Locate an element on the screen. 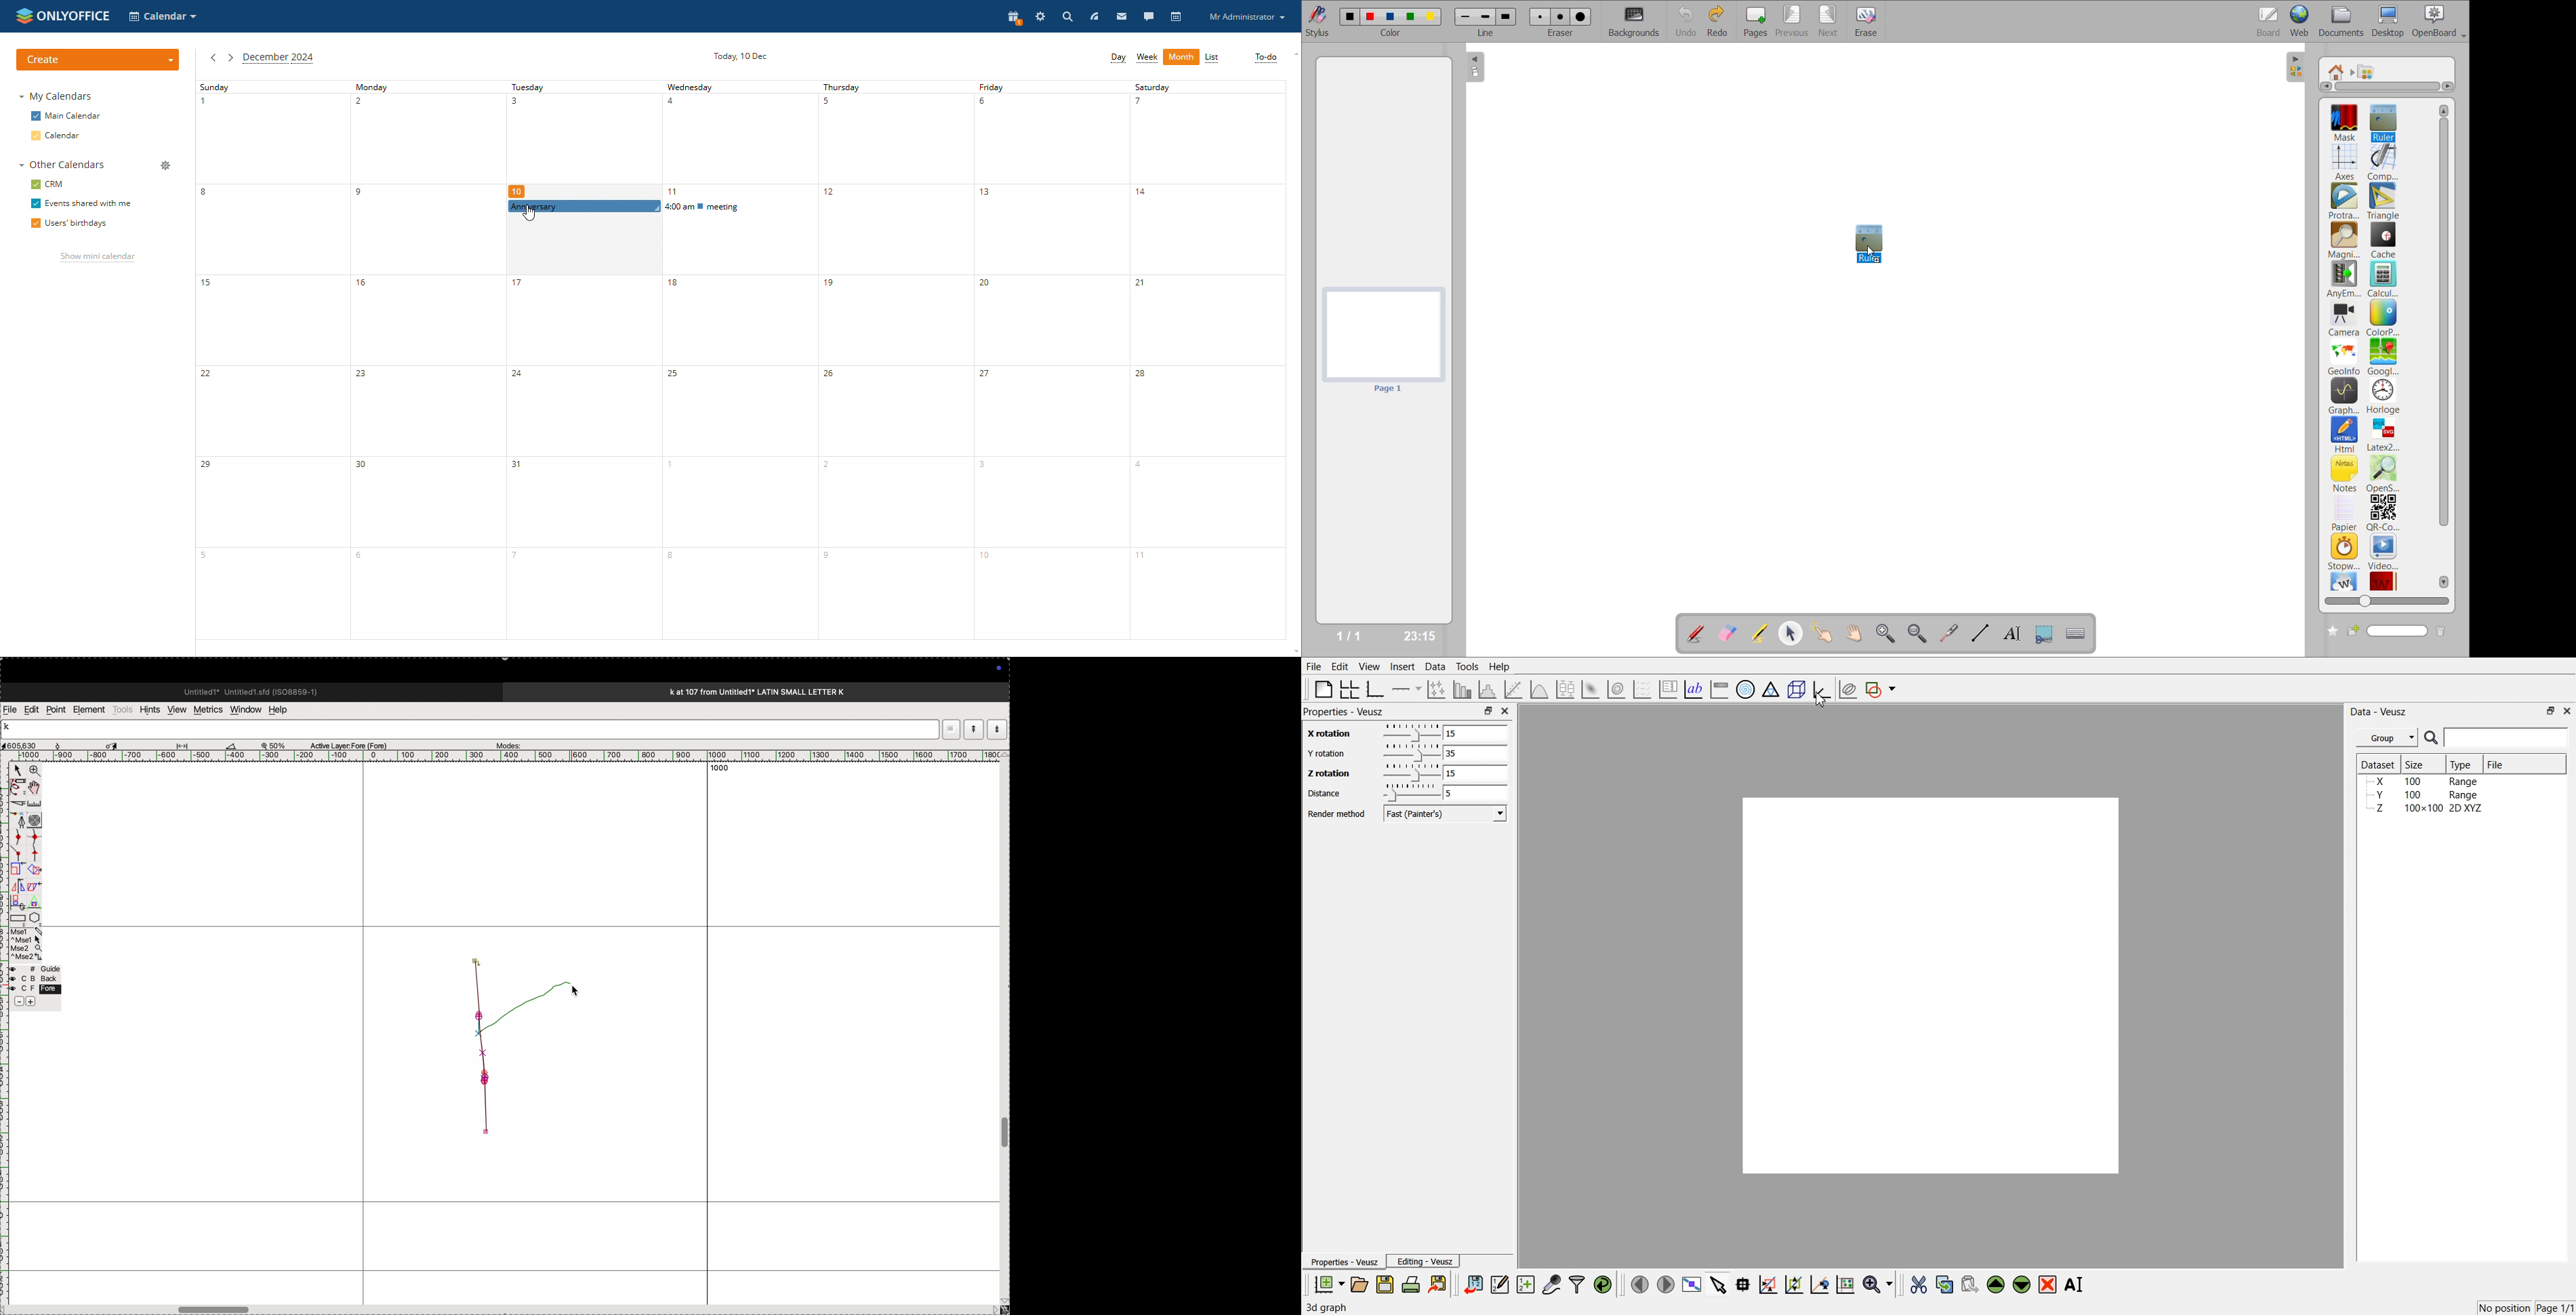 This screenshot has height=1316, width=2576. Move to the previous page is located at coordinates (1640, 1284).